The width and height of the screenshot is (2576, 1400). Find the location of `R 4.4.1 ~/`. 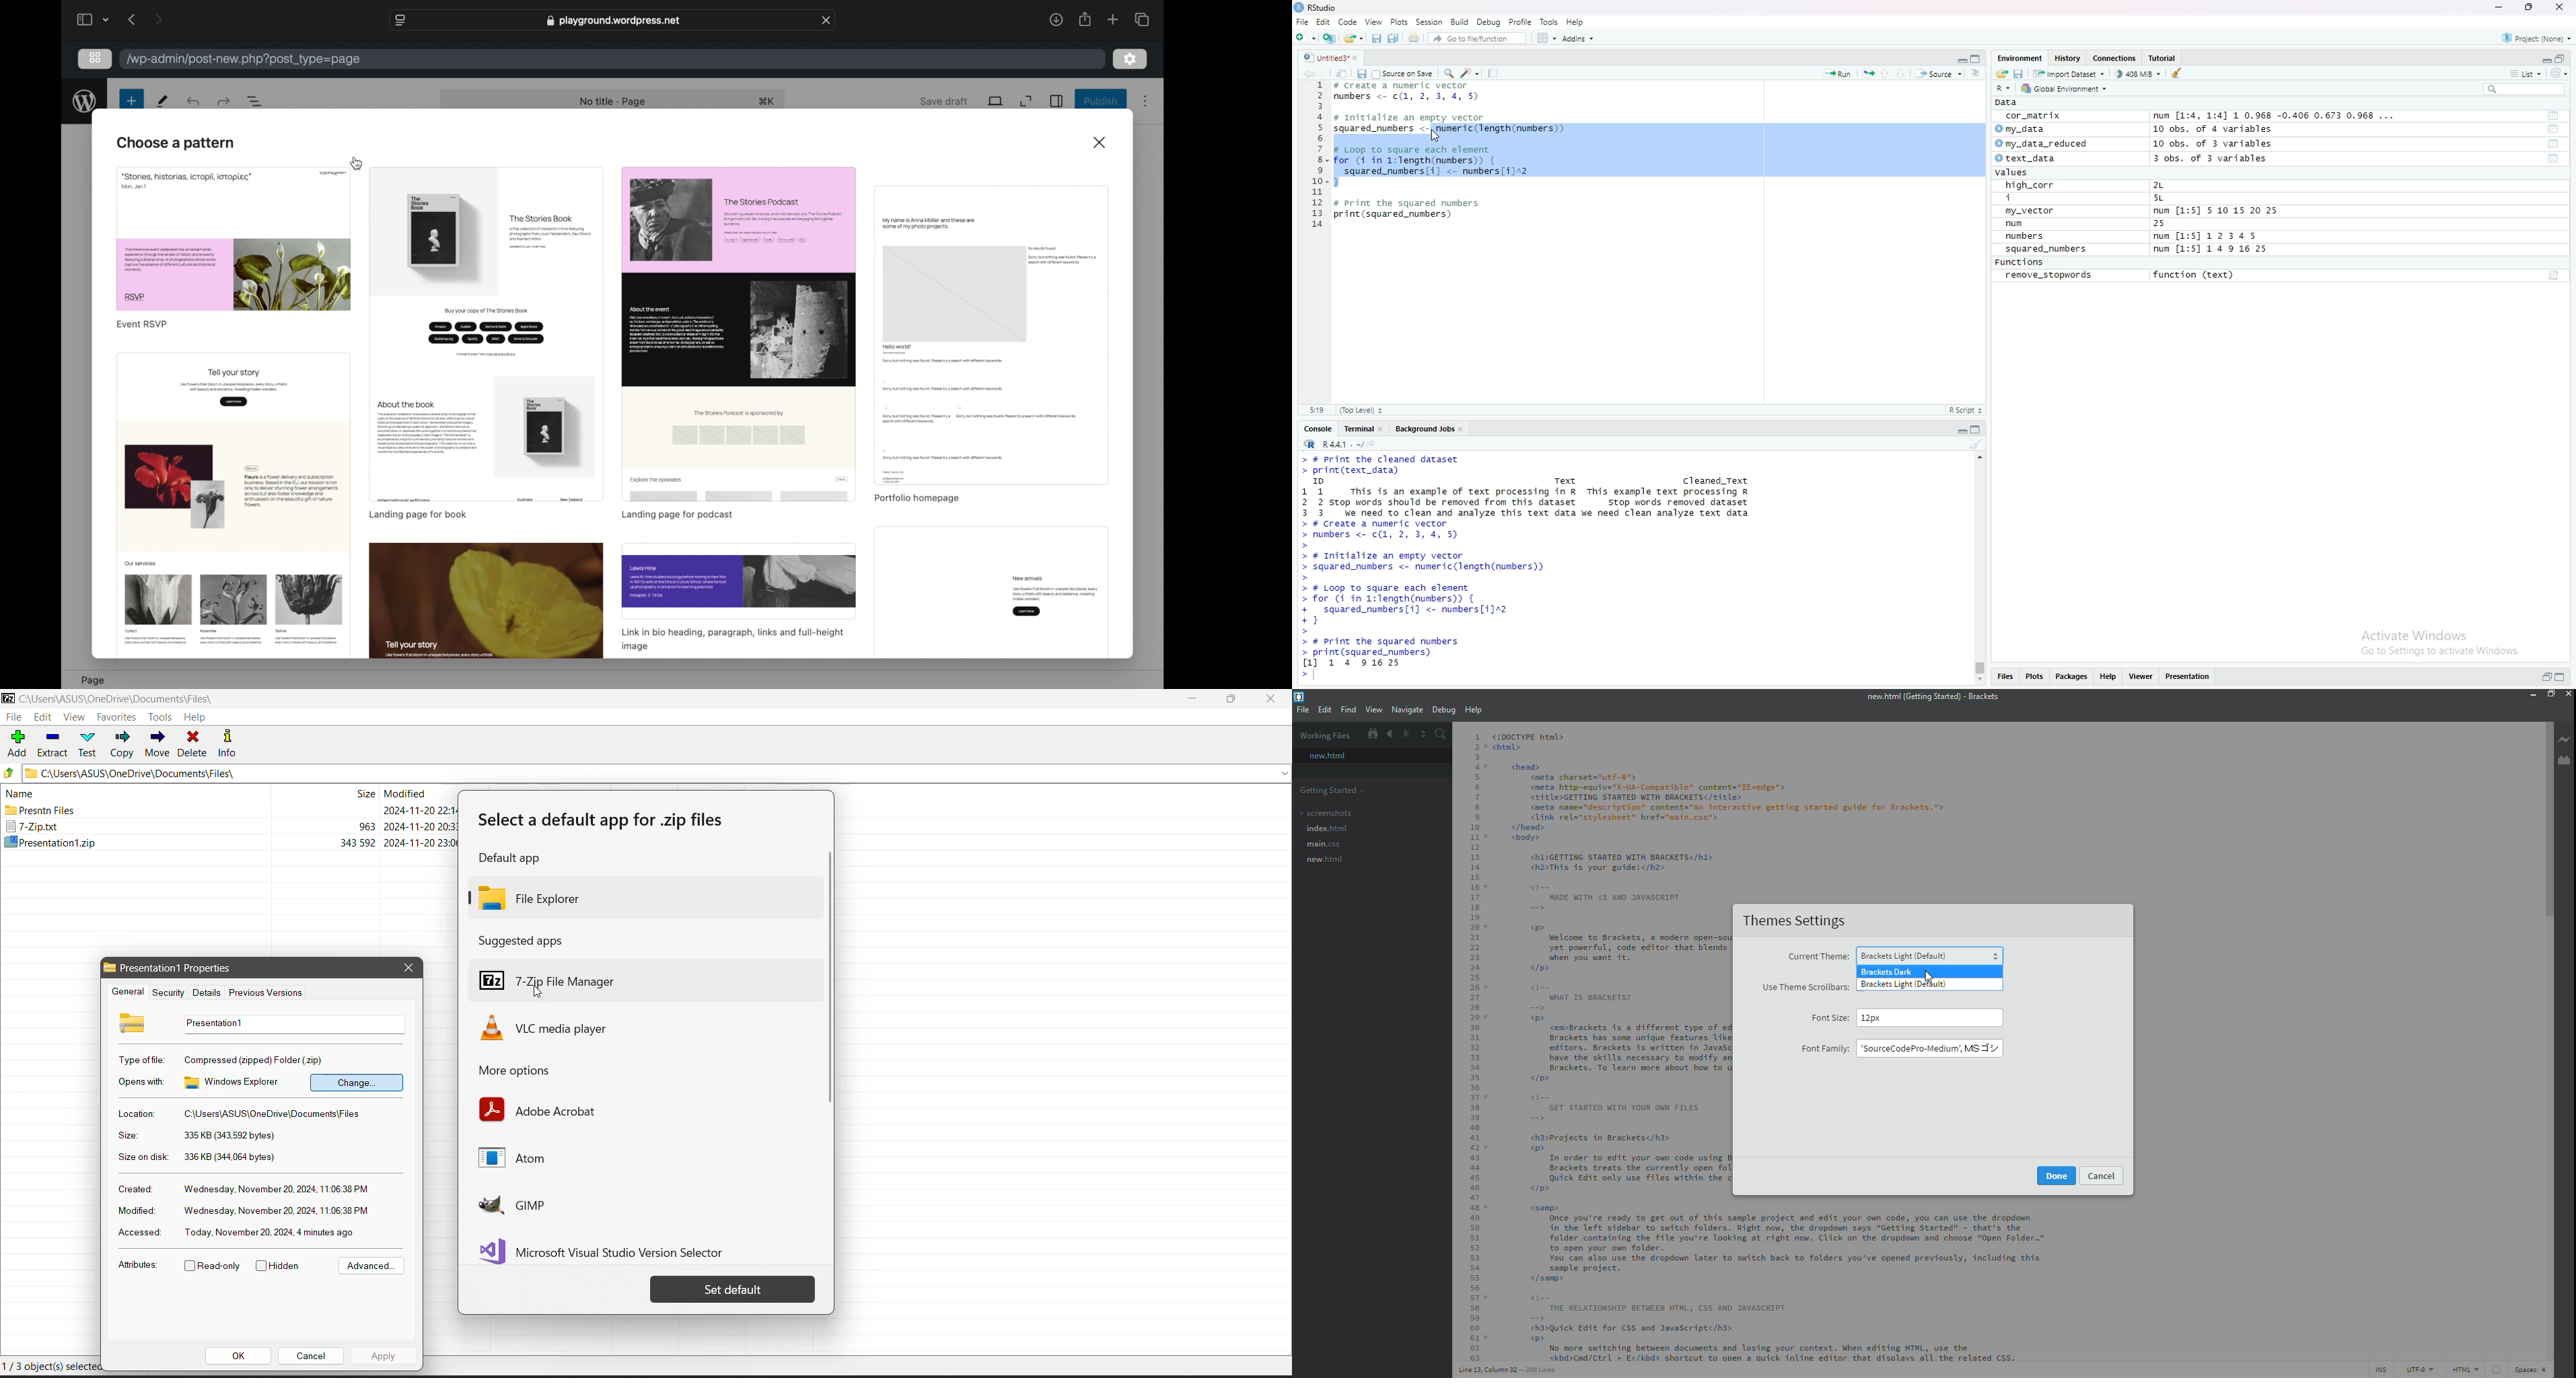

R 4.4.1 ~/ is located at coordinates (1331, 443).